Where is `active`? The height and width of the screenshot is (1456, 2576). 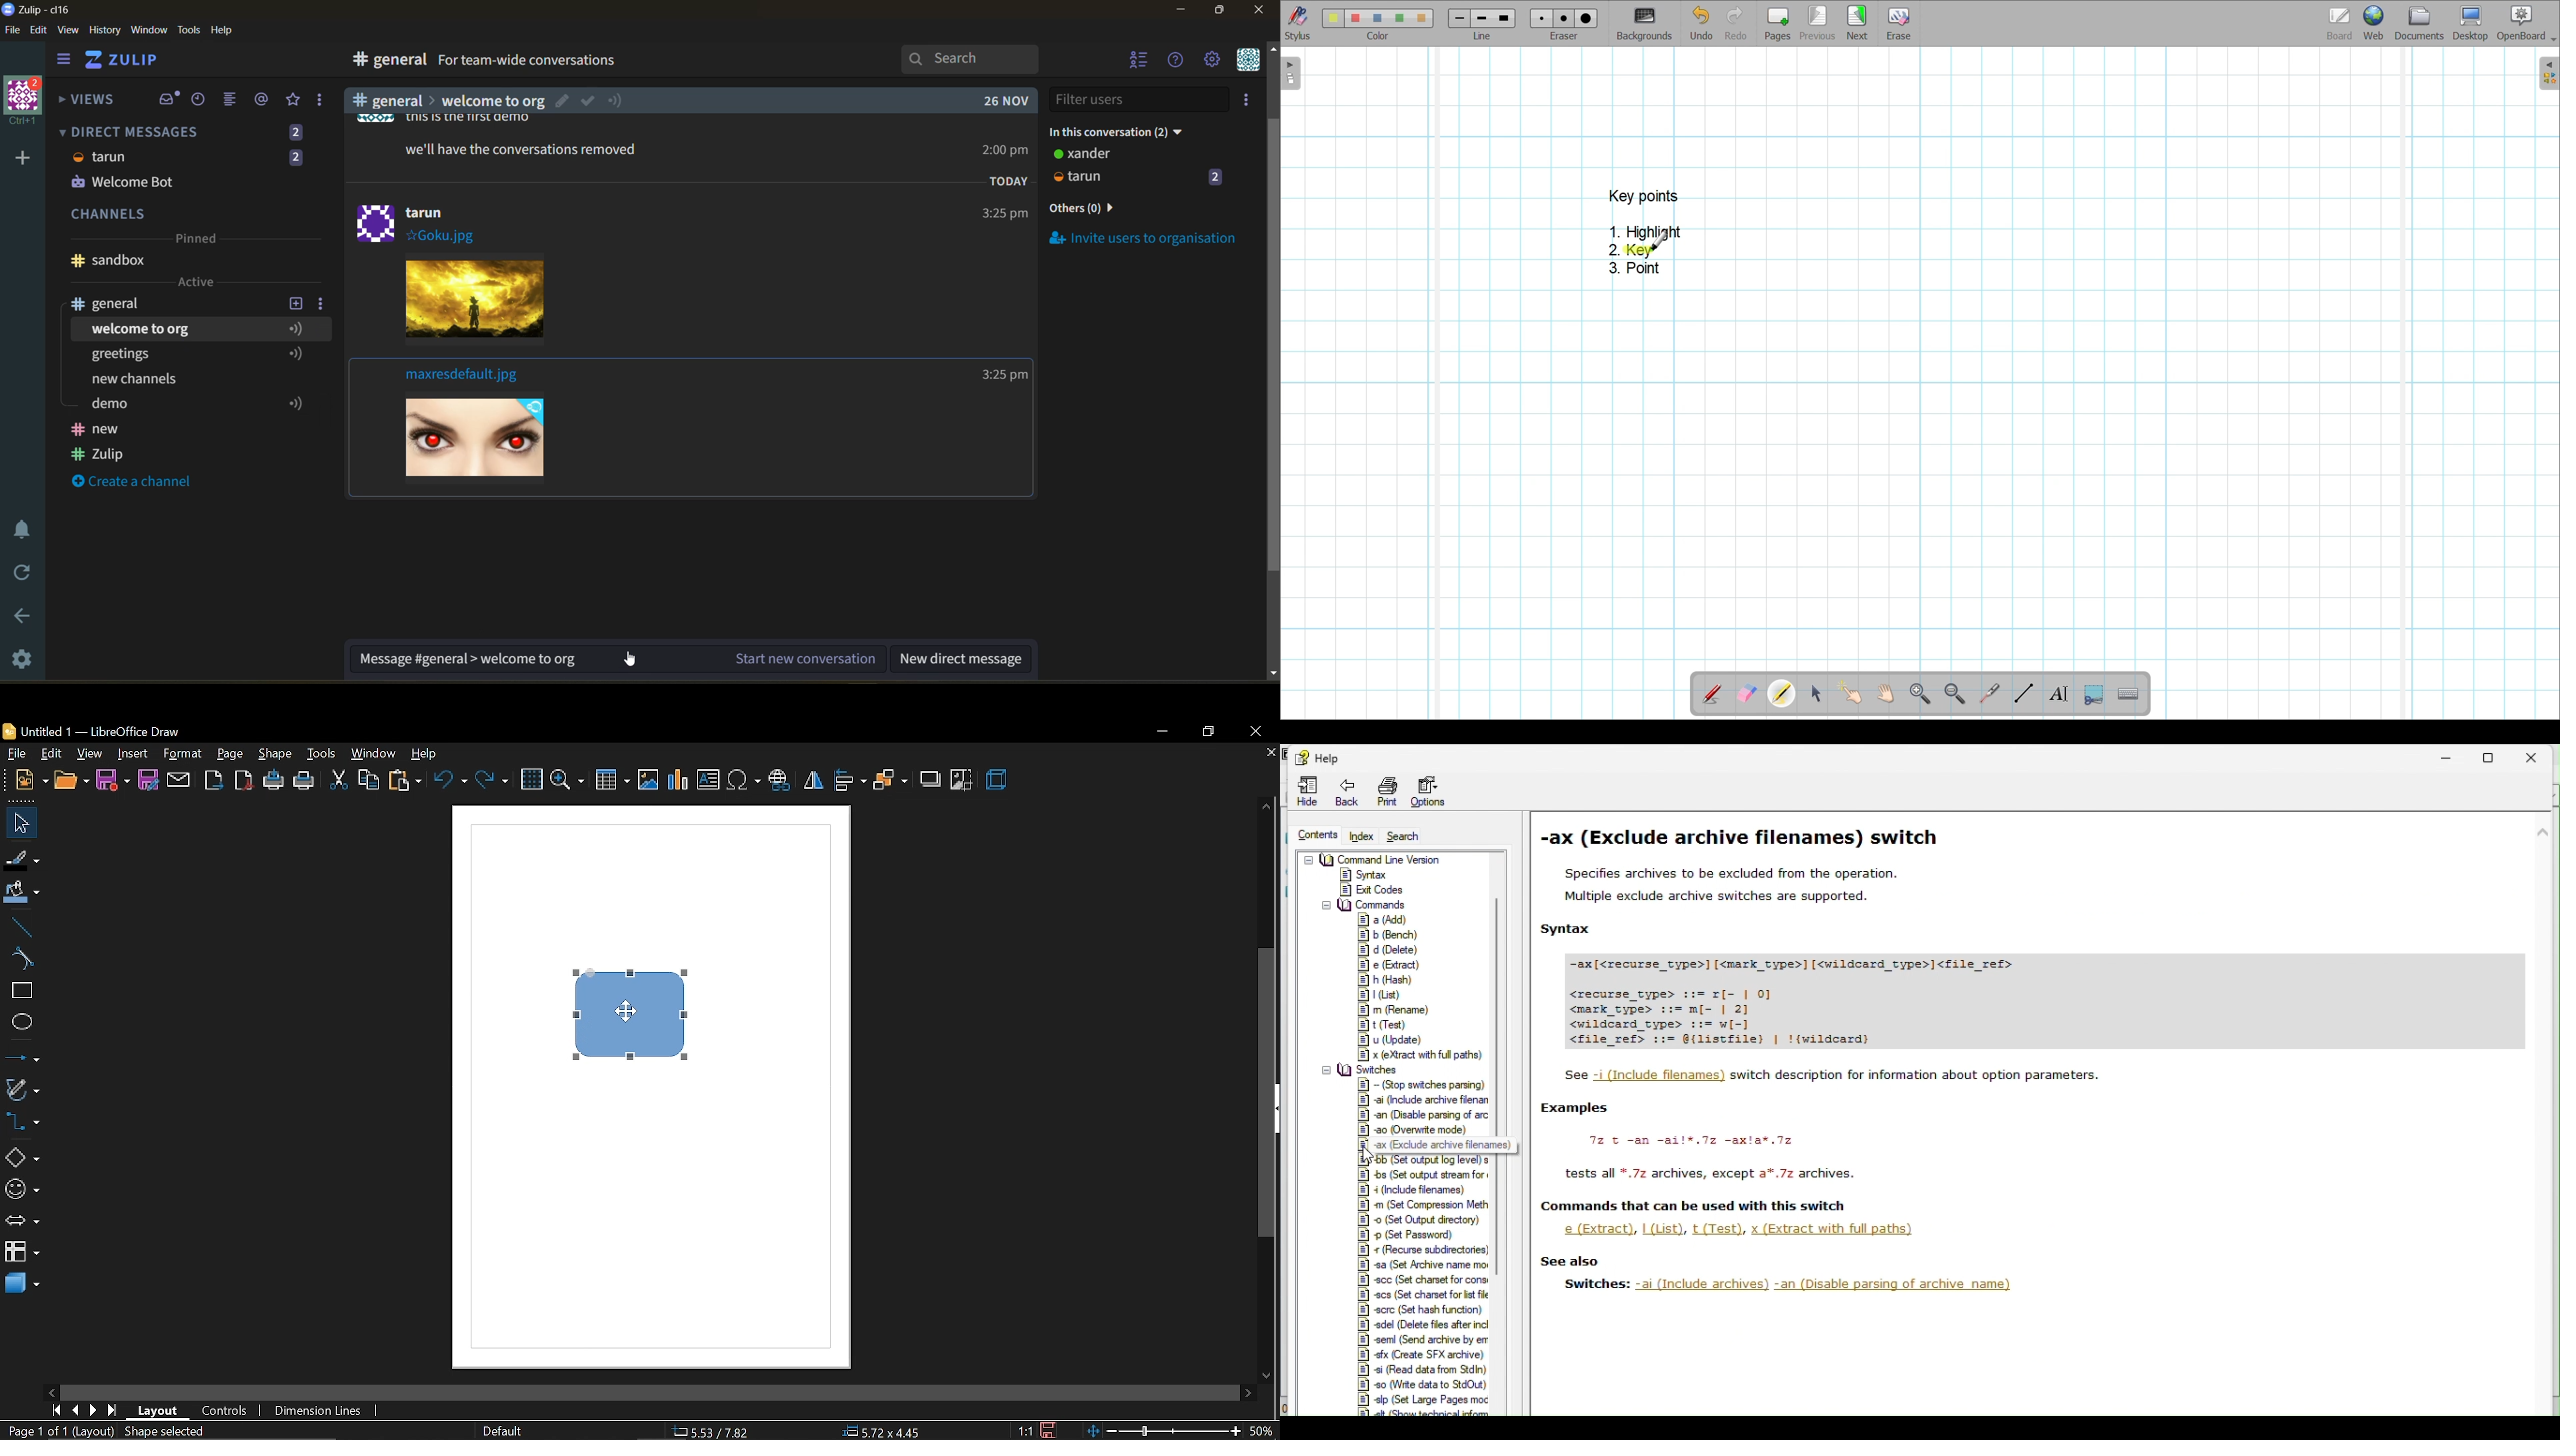
active is located at coordinates (197, 282).